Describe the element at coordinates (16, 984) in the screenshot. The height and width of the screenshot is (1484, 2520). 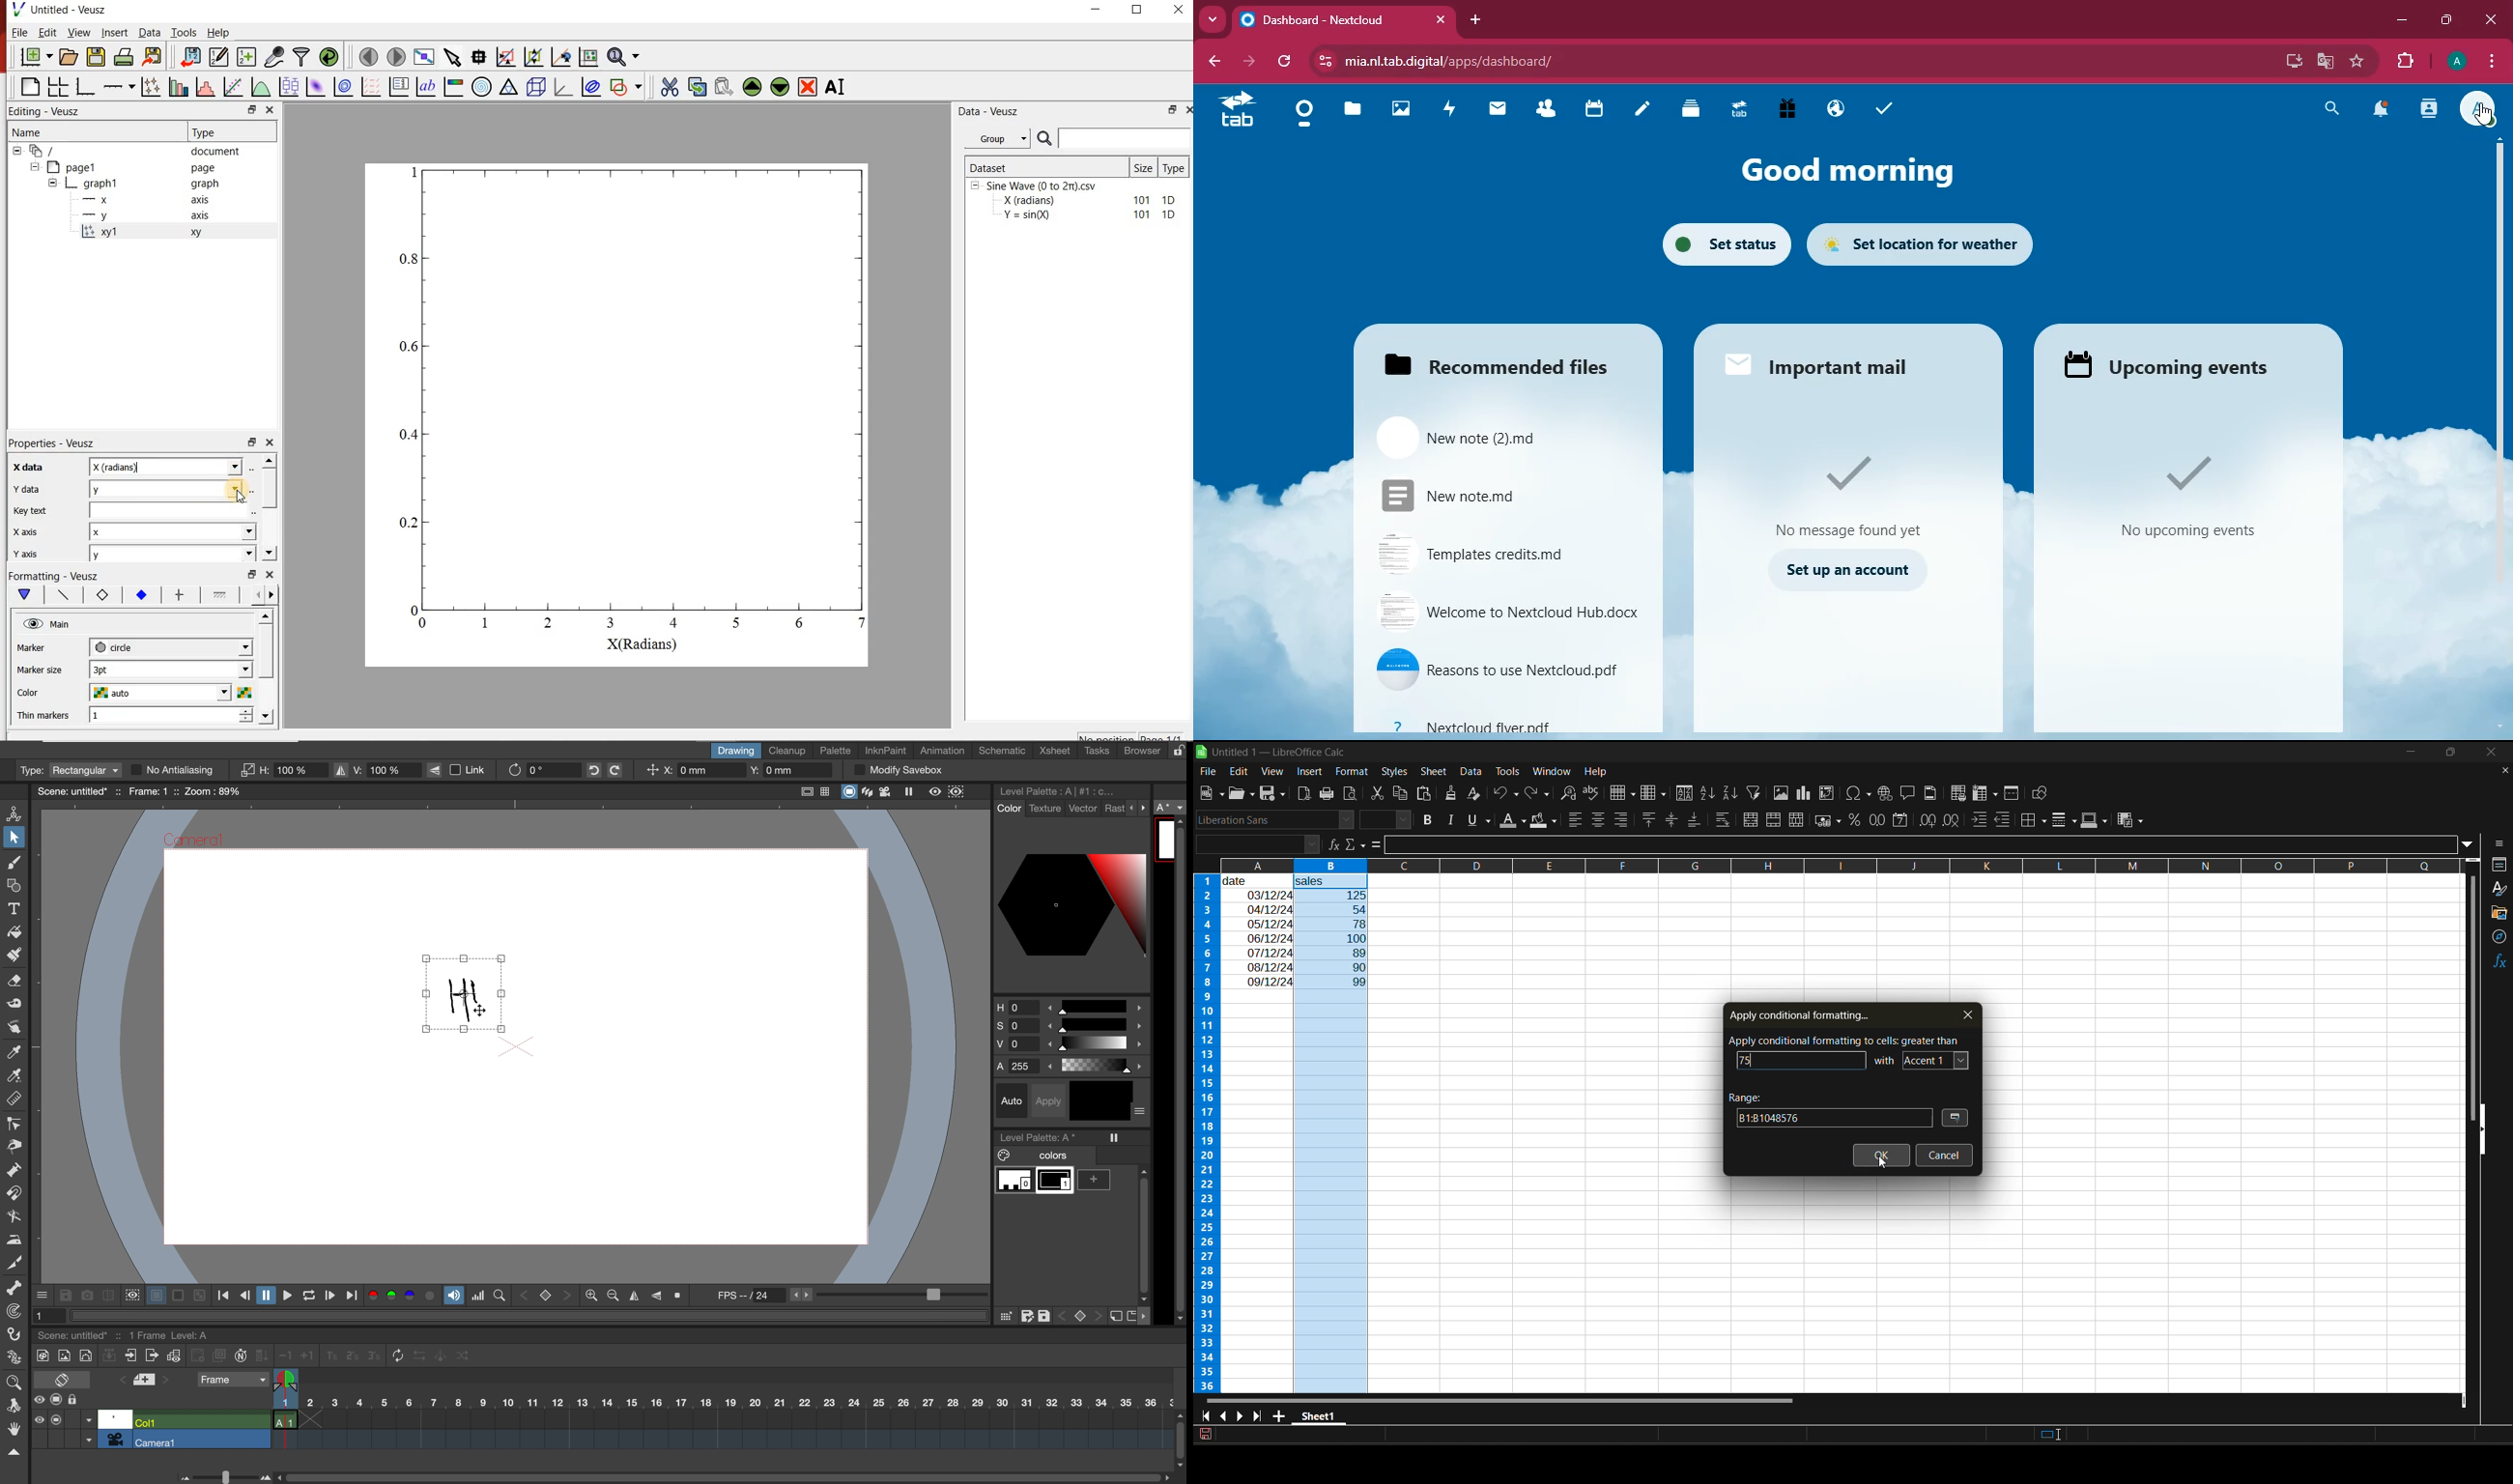
I see `eraser tool` at that location.